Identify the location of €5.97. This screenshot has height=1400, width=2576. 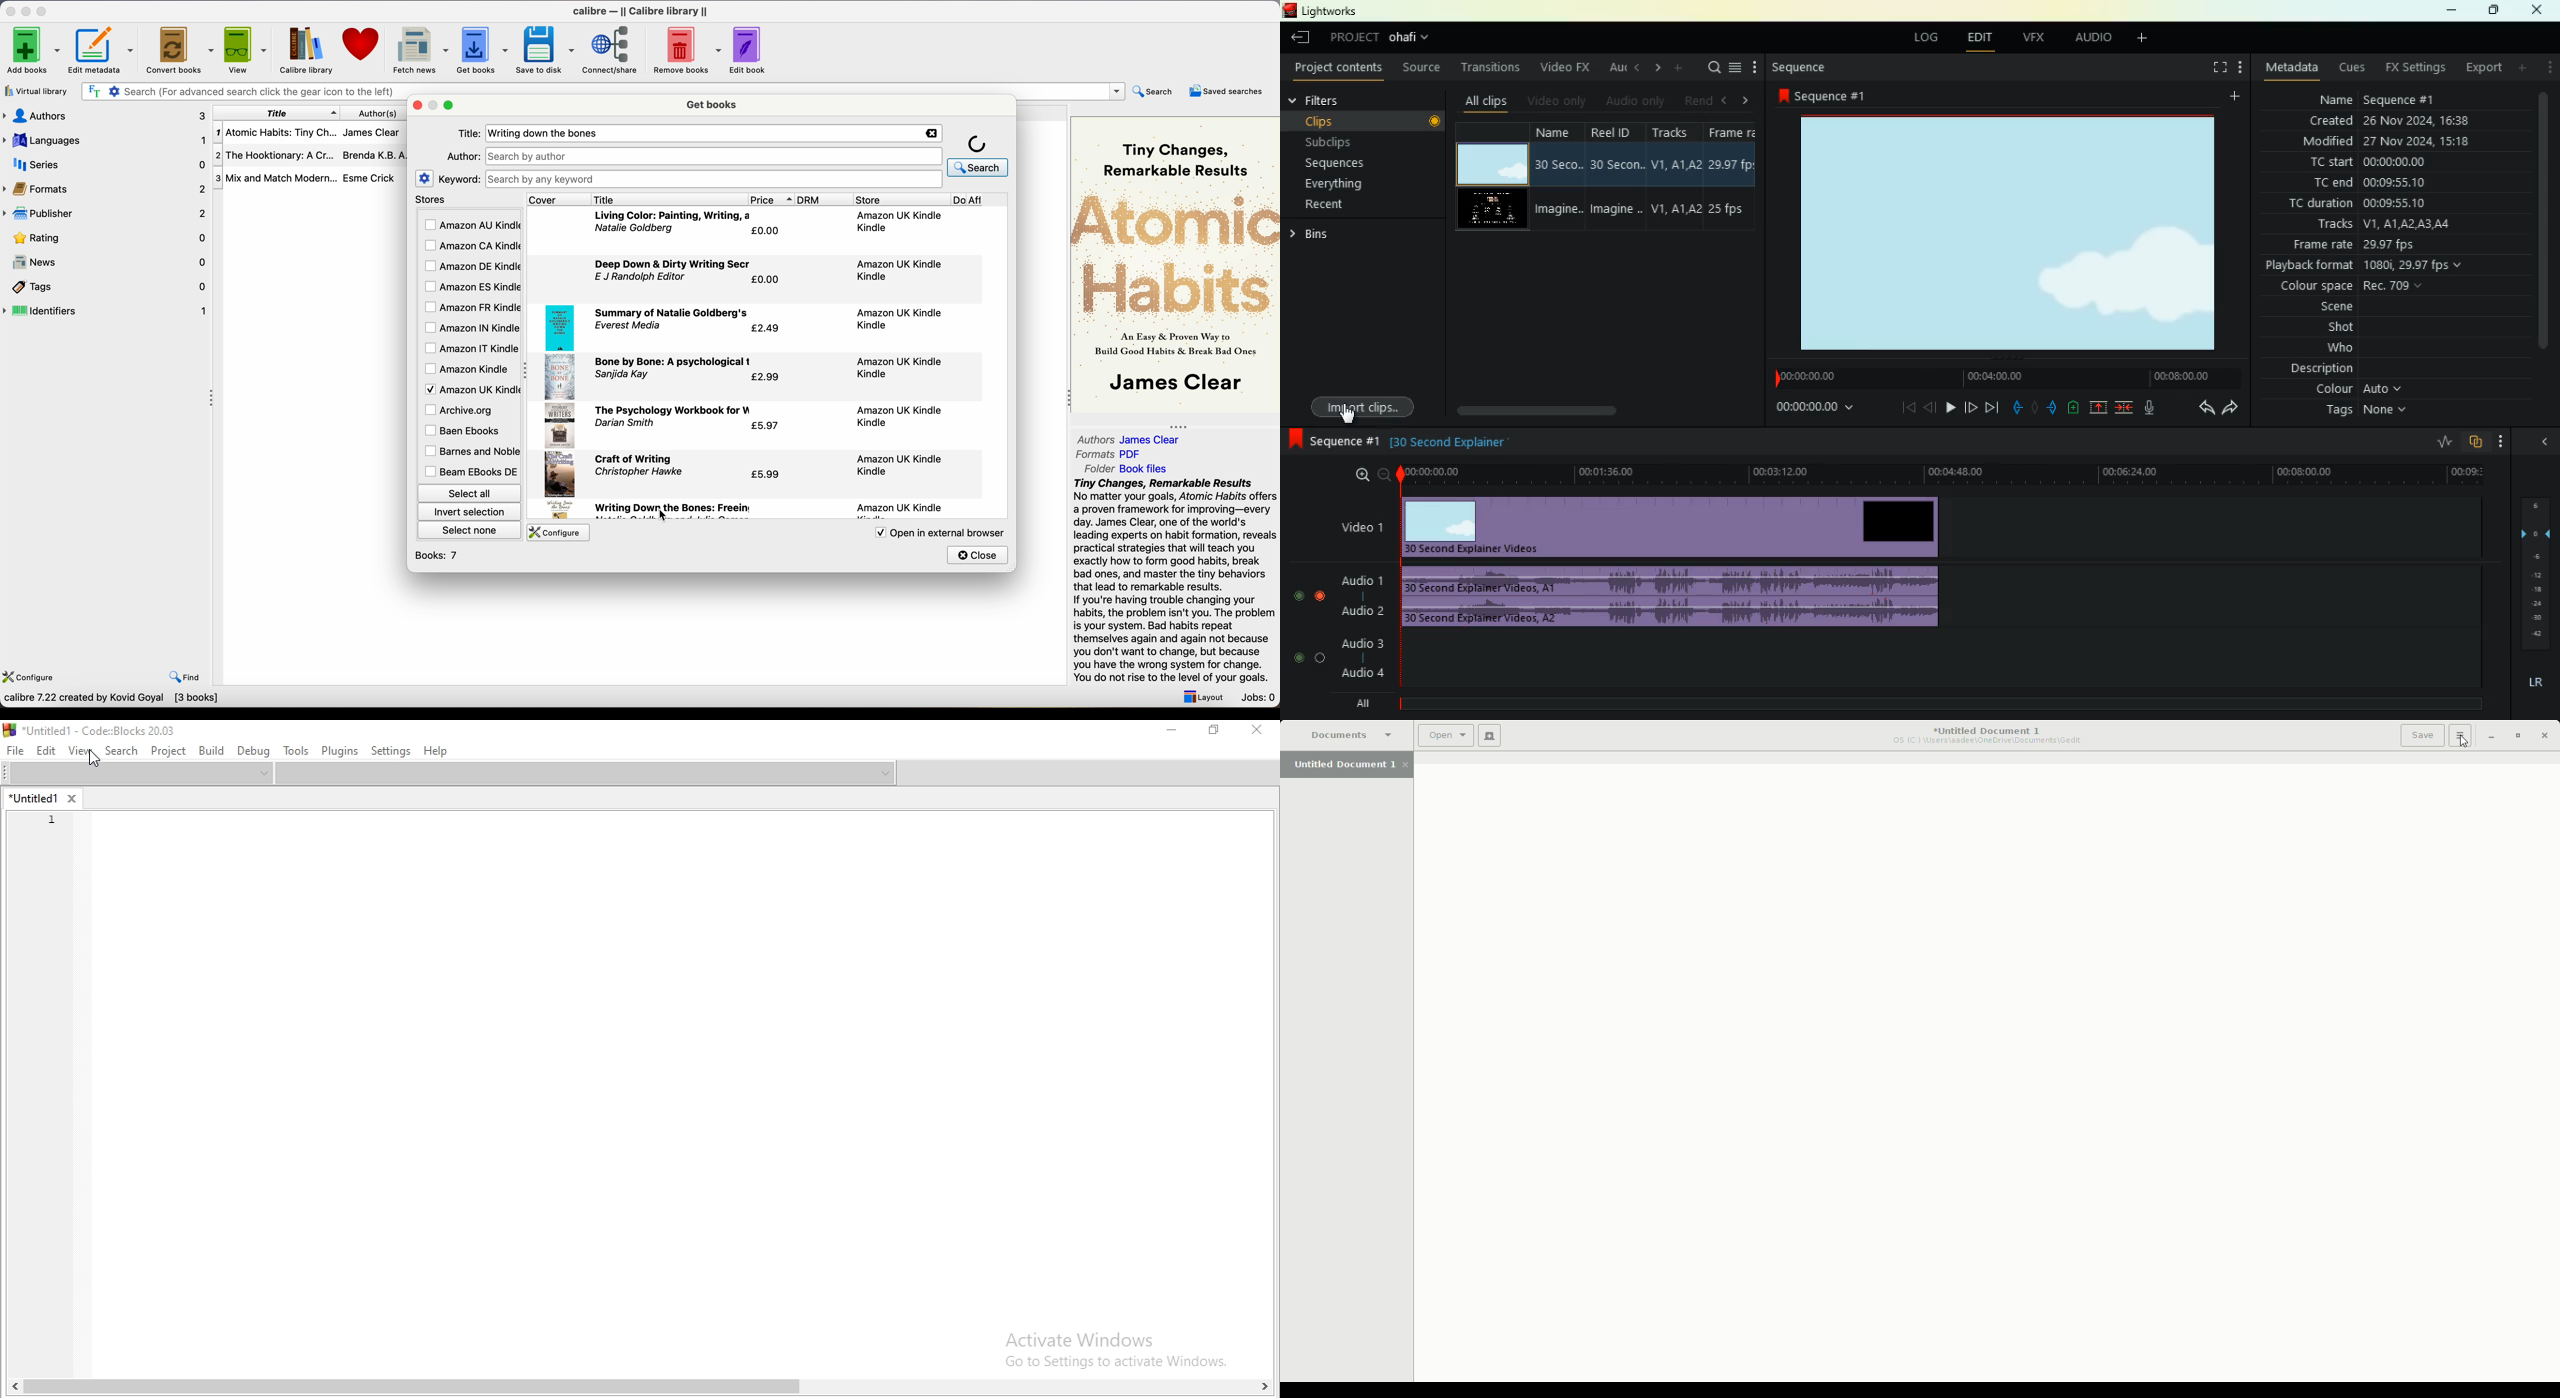
(765, 428).